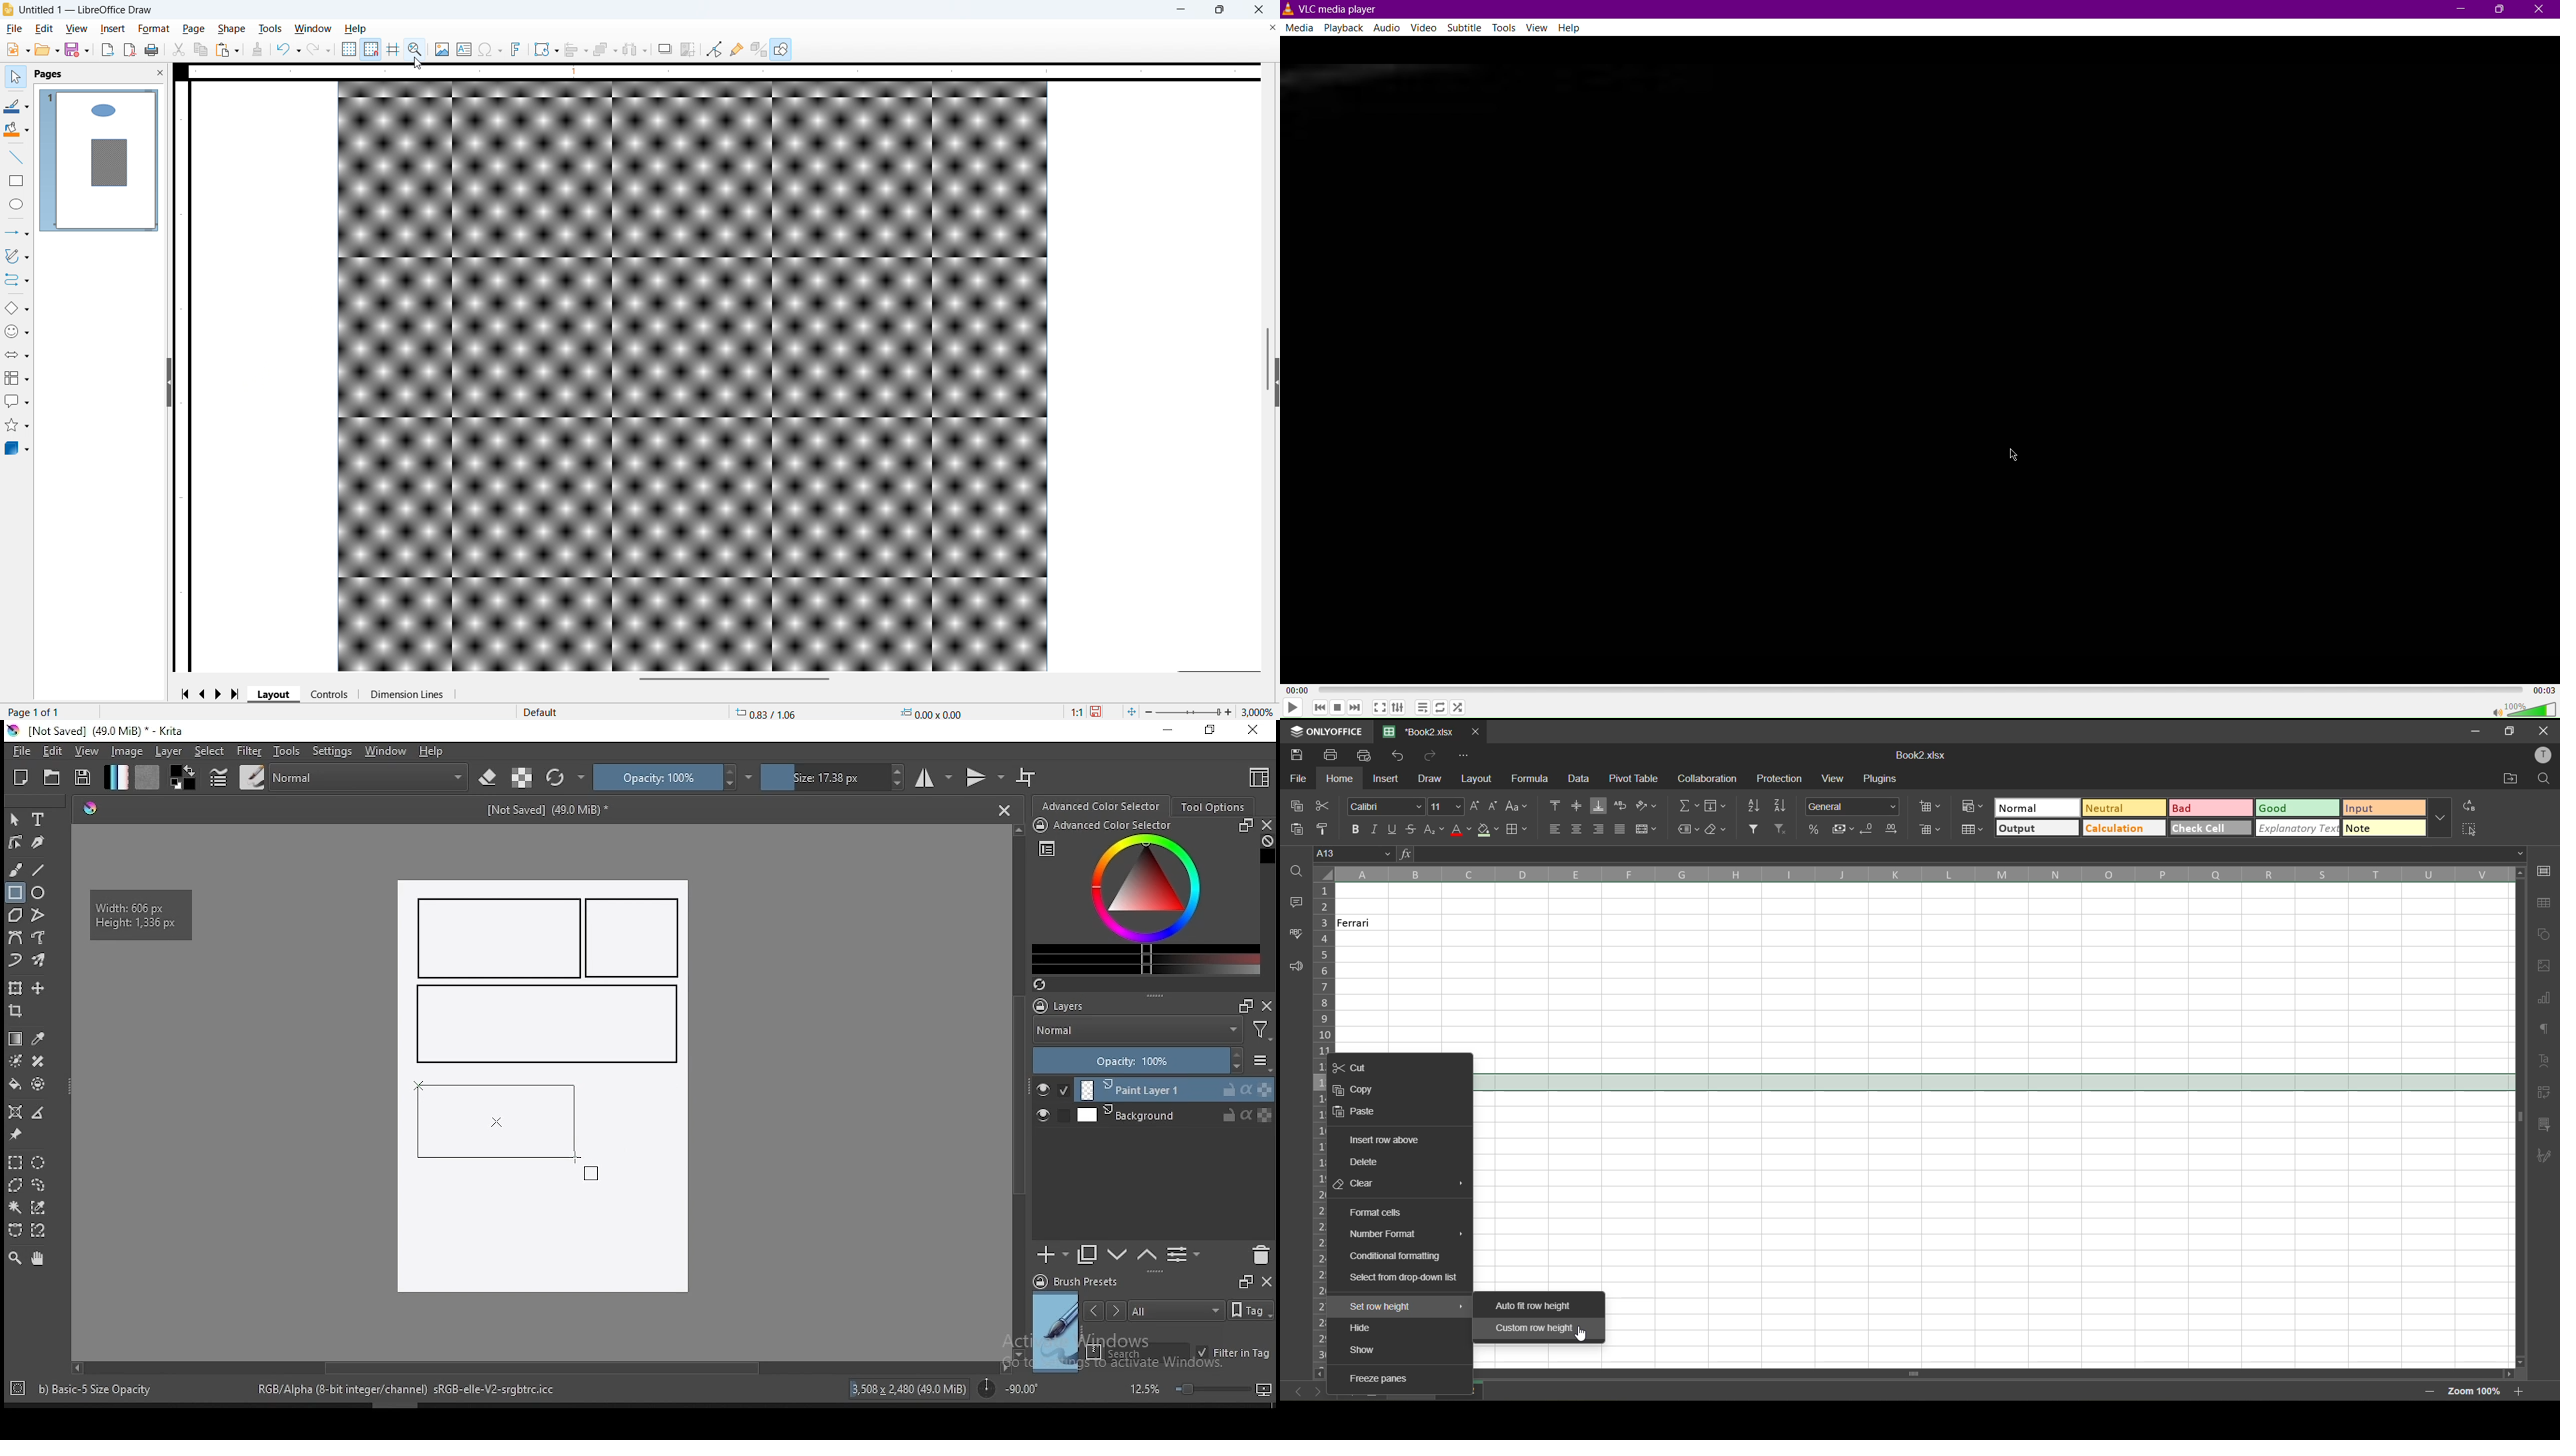 Image resolution: width=2576 pixels, height=1456 pixels. Describe the element at coordinates (2521, 1393) in the screenshot. I see `zoom in` at that location.